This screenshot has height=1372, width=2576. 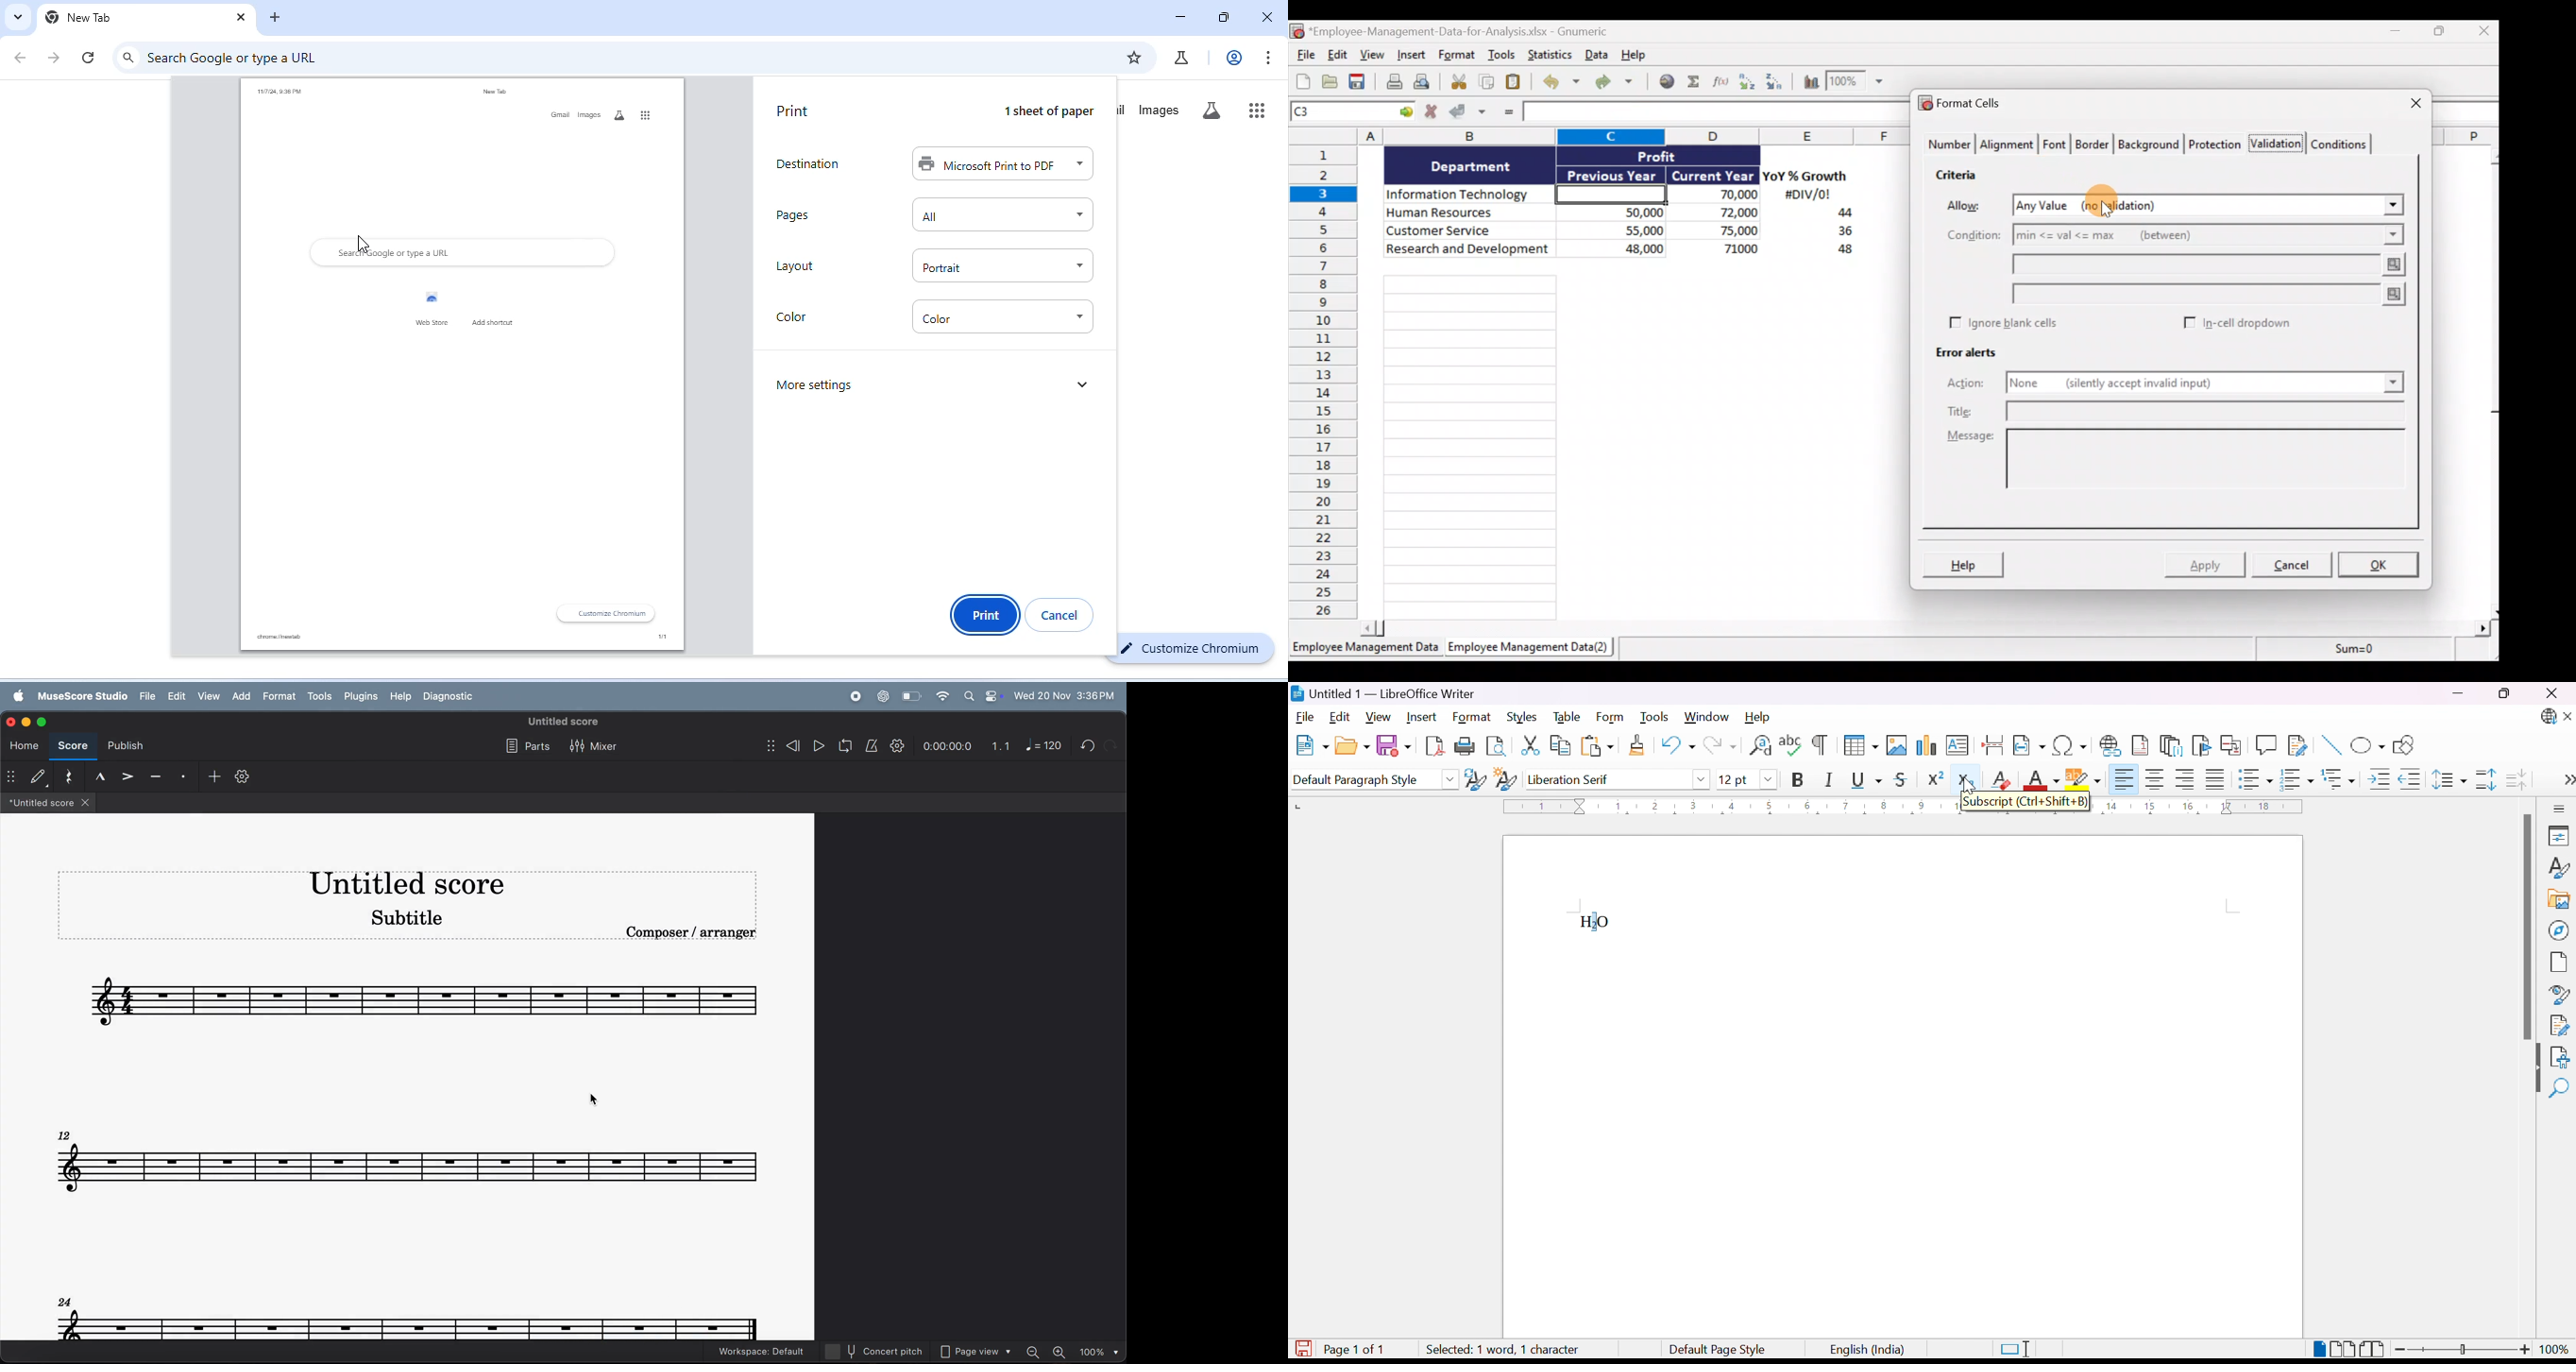 What do you see at coordinates (2025, 803) in the screenshot?
I see `Subscript (Ctrl+Sift+B)` at bounding box center [2025, 803].